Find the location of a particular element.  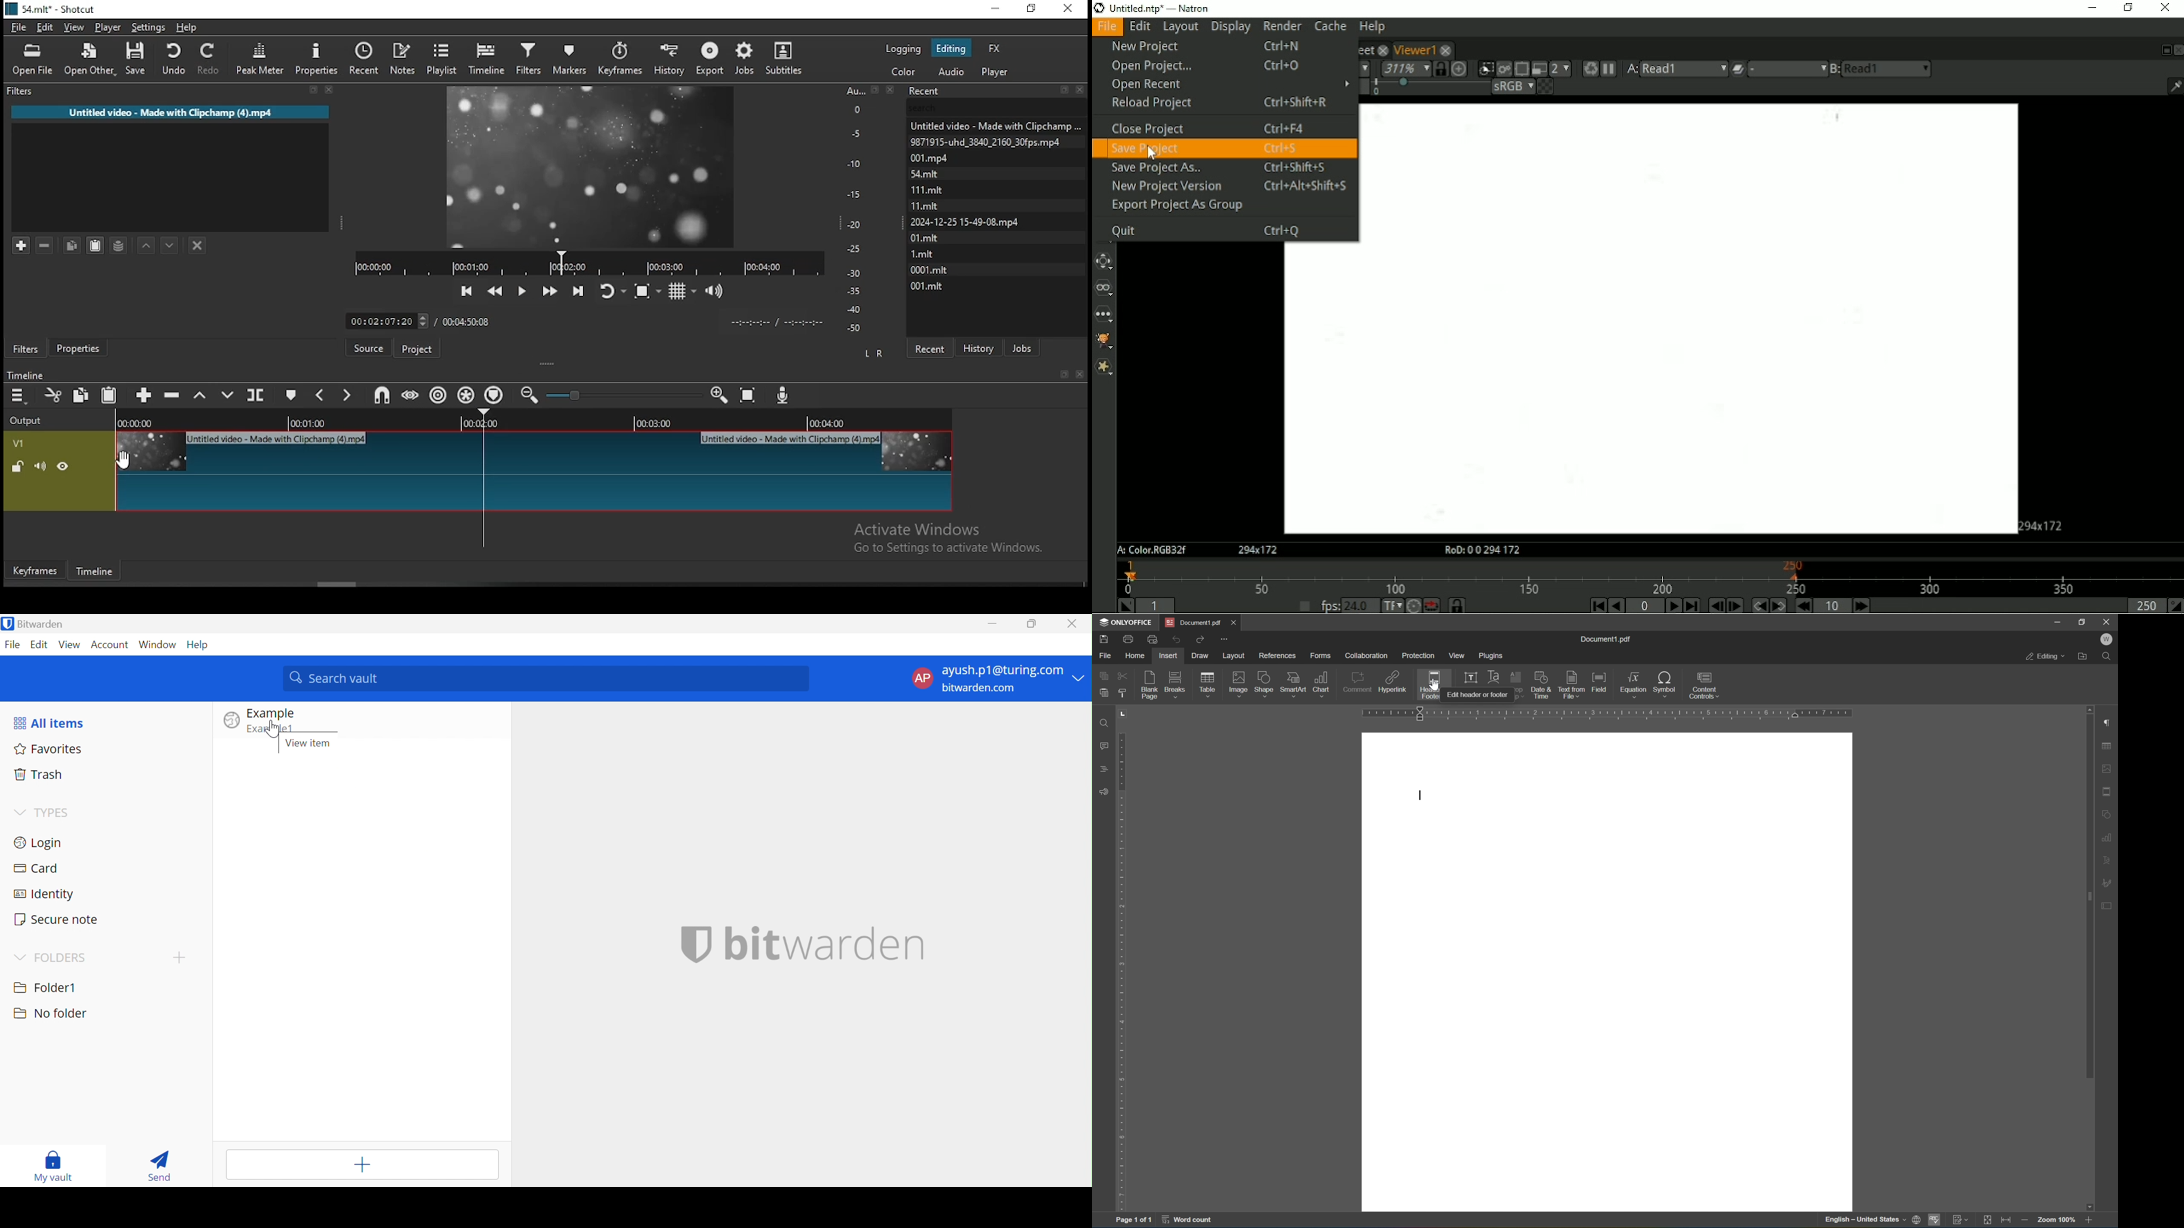

Help is located at coordinates (199, 644).